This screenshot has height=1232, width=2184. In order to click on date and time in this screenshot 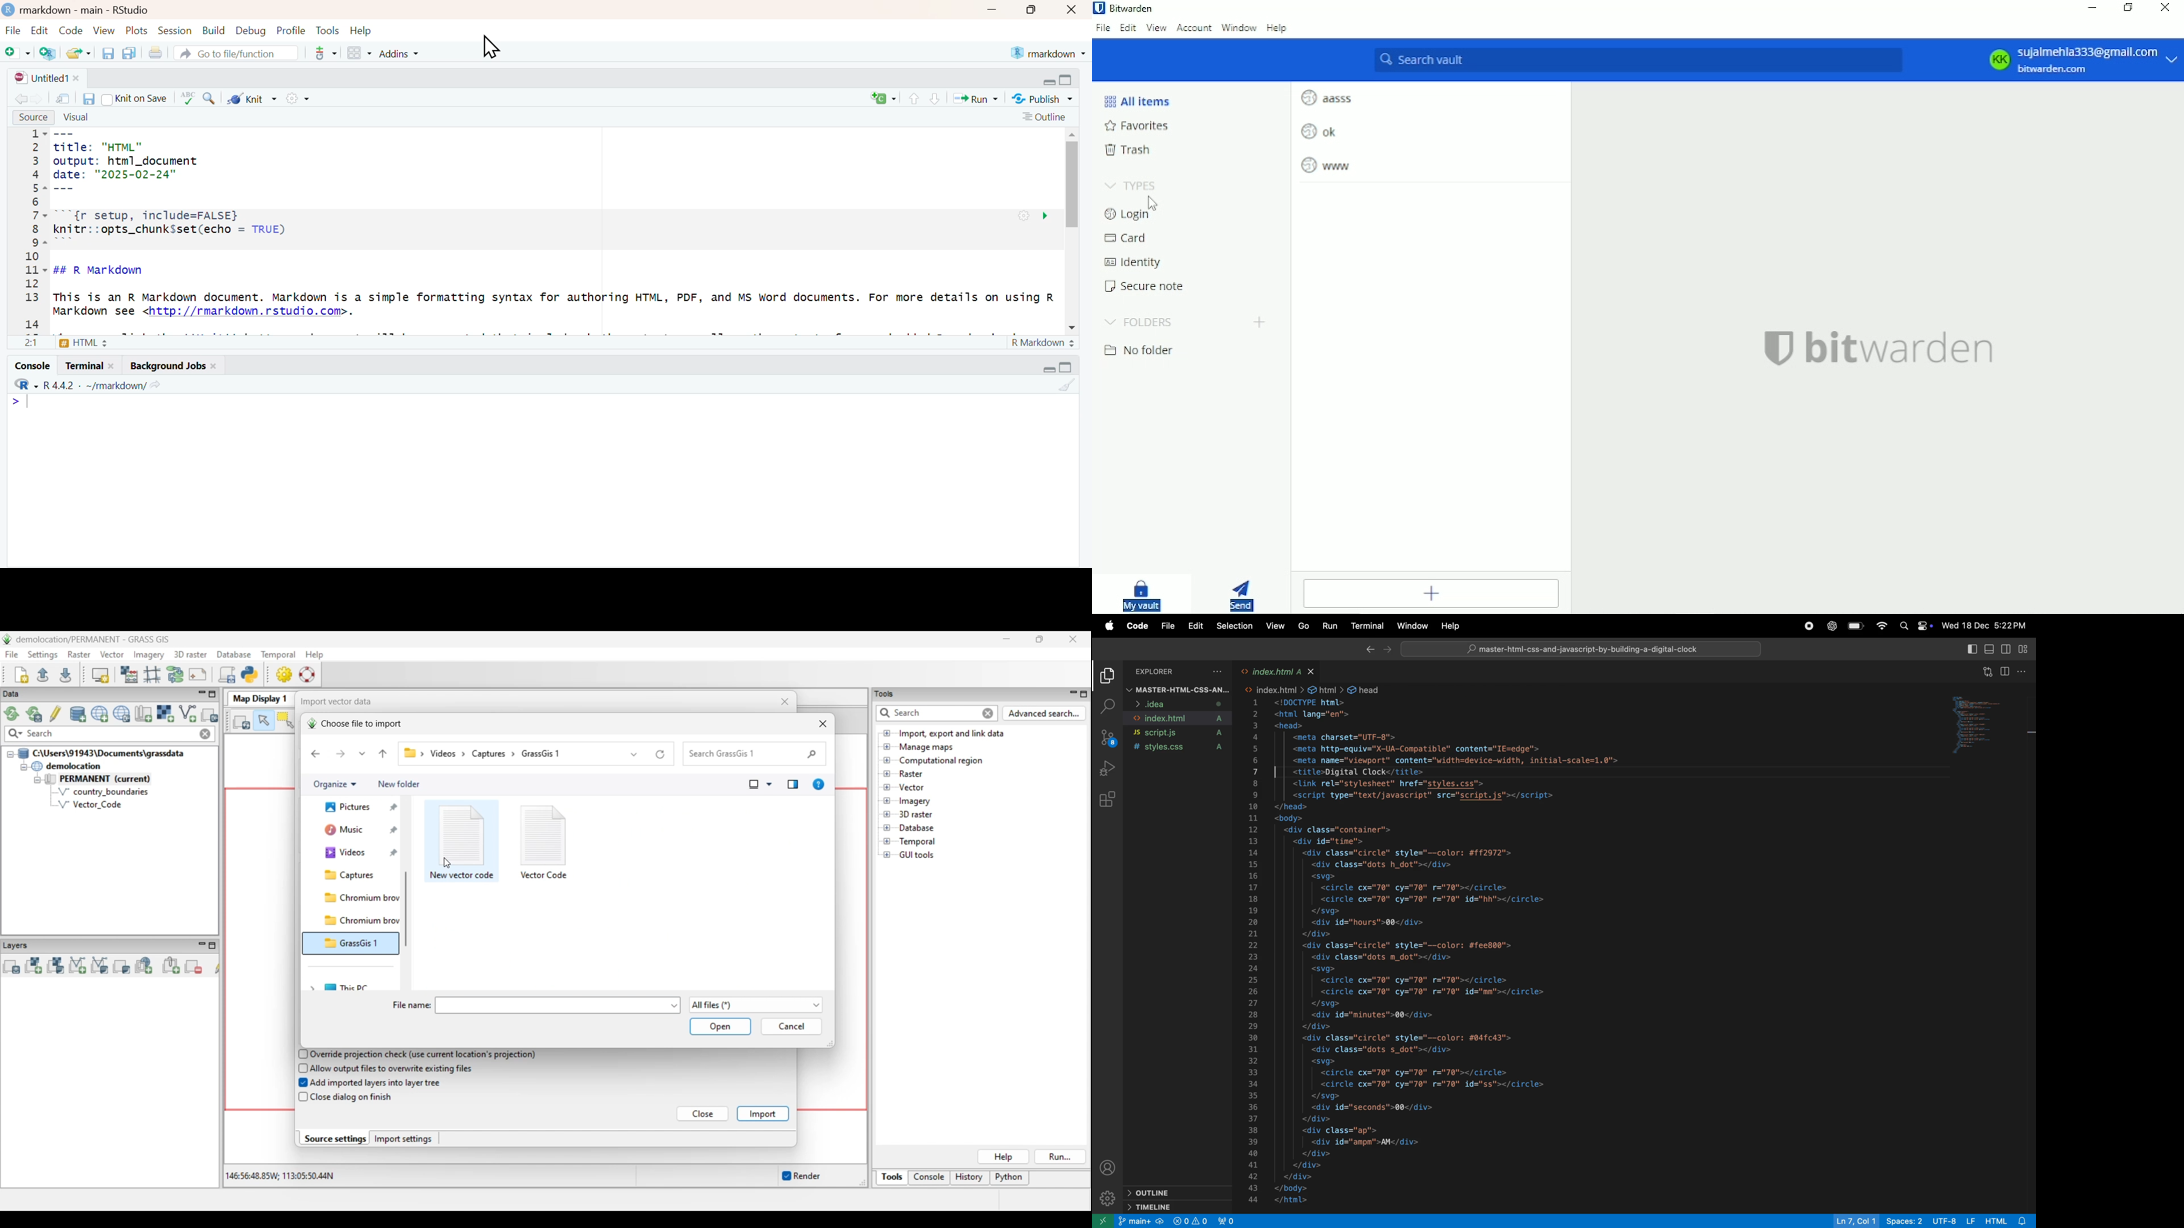, I will do `click(1986, 627)`.